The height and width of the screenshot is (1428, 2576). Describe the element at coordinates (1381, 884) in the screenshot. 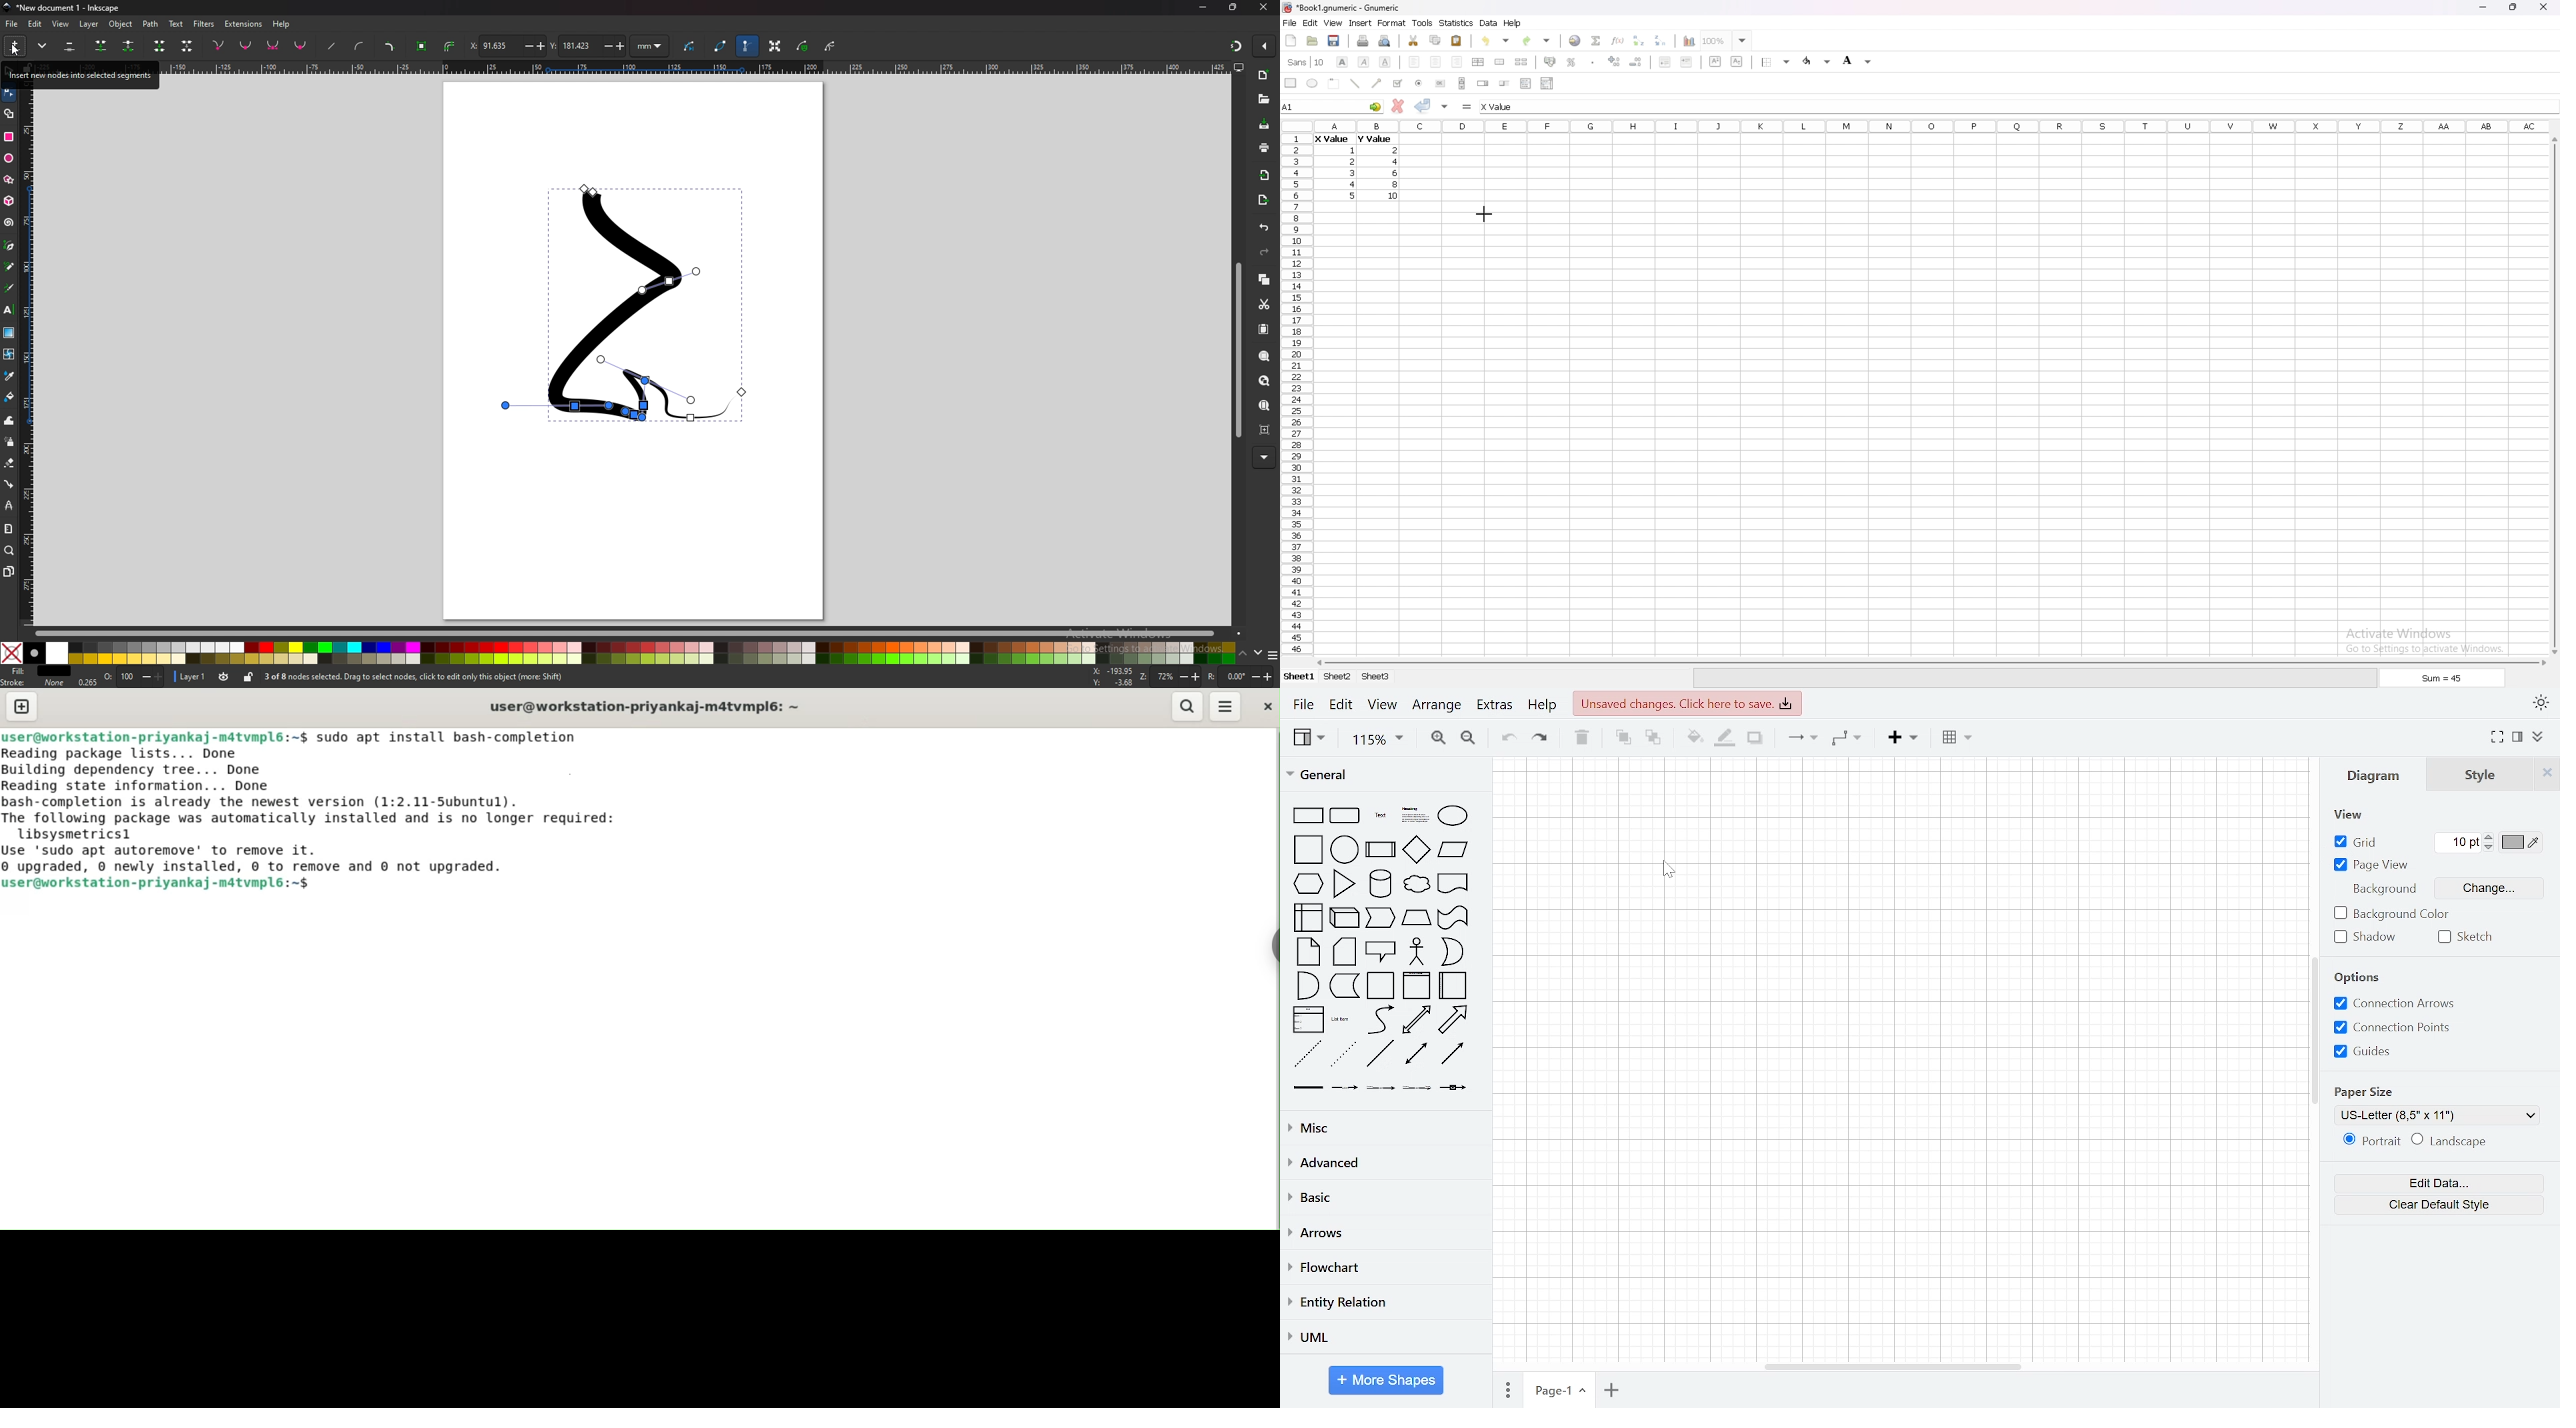

I see `cylinder` at that location.